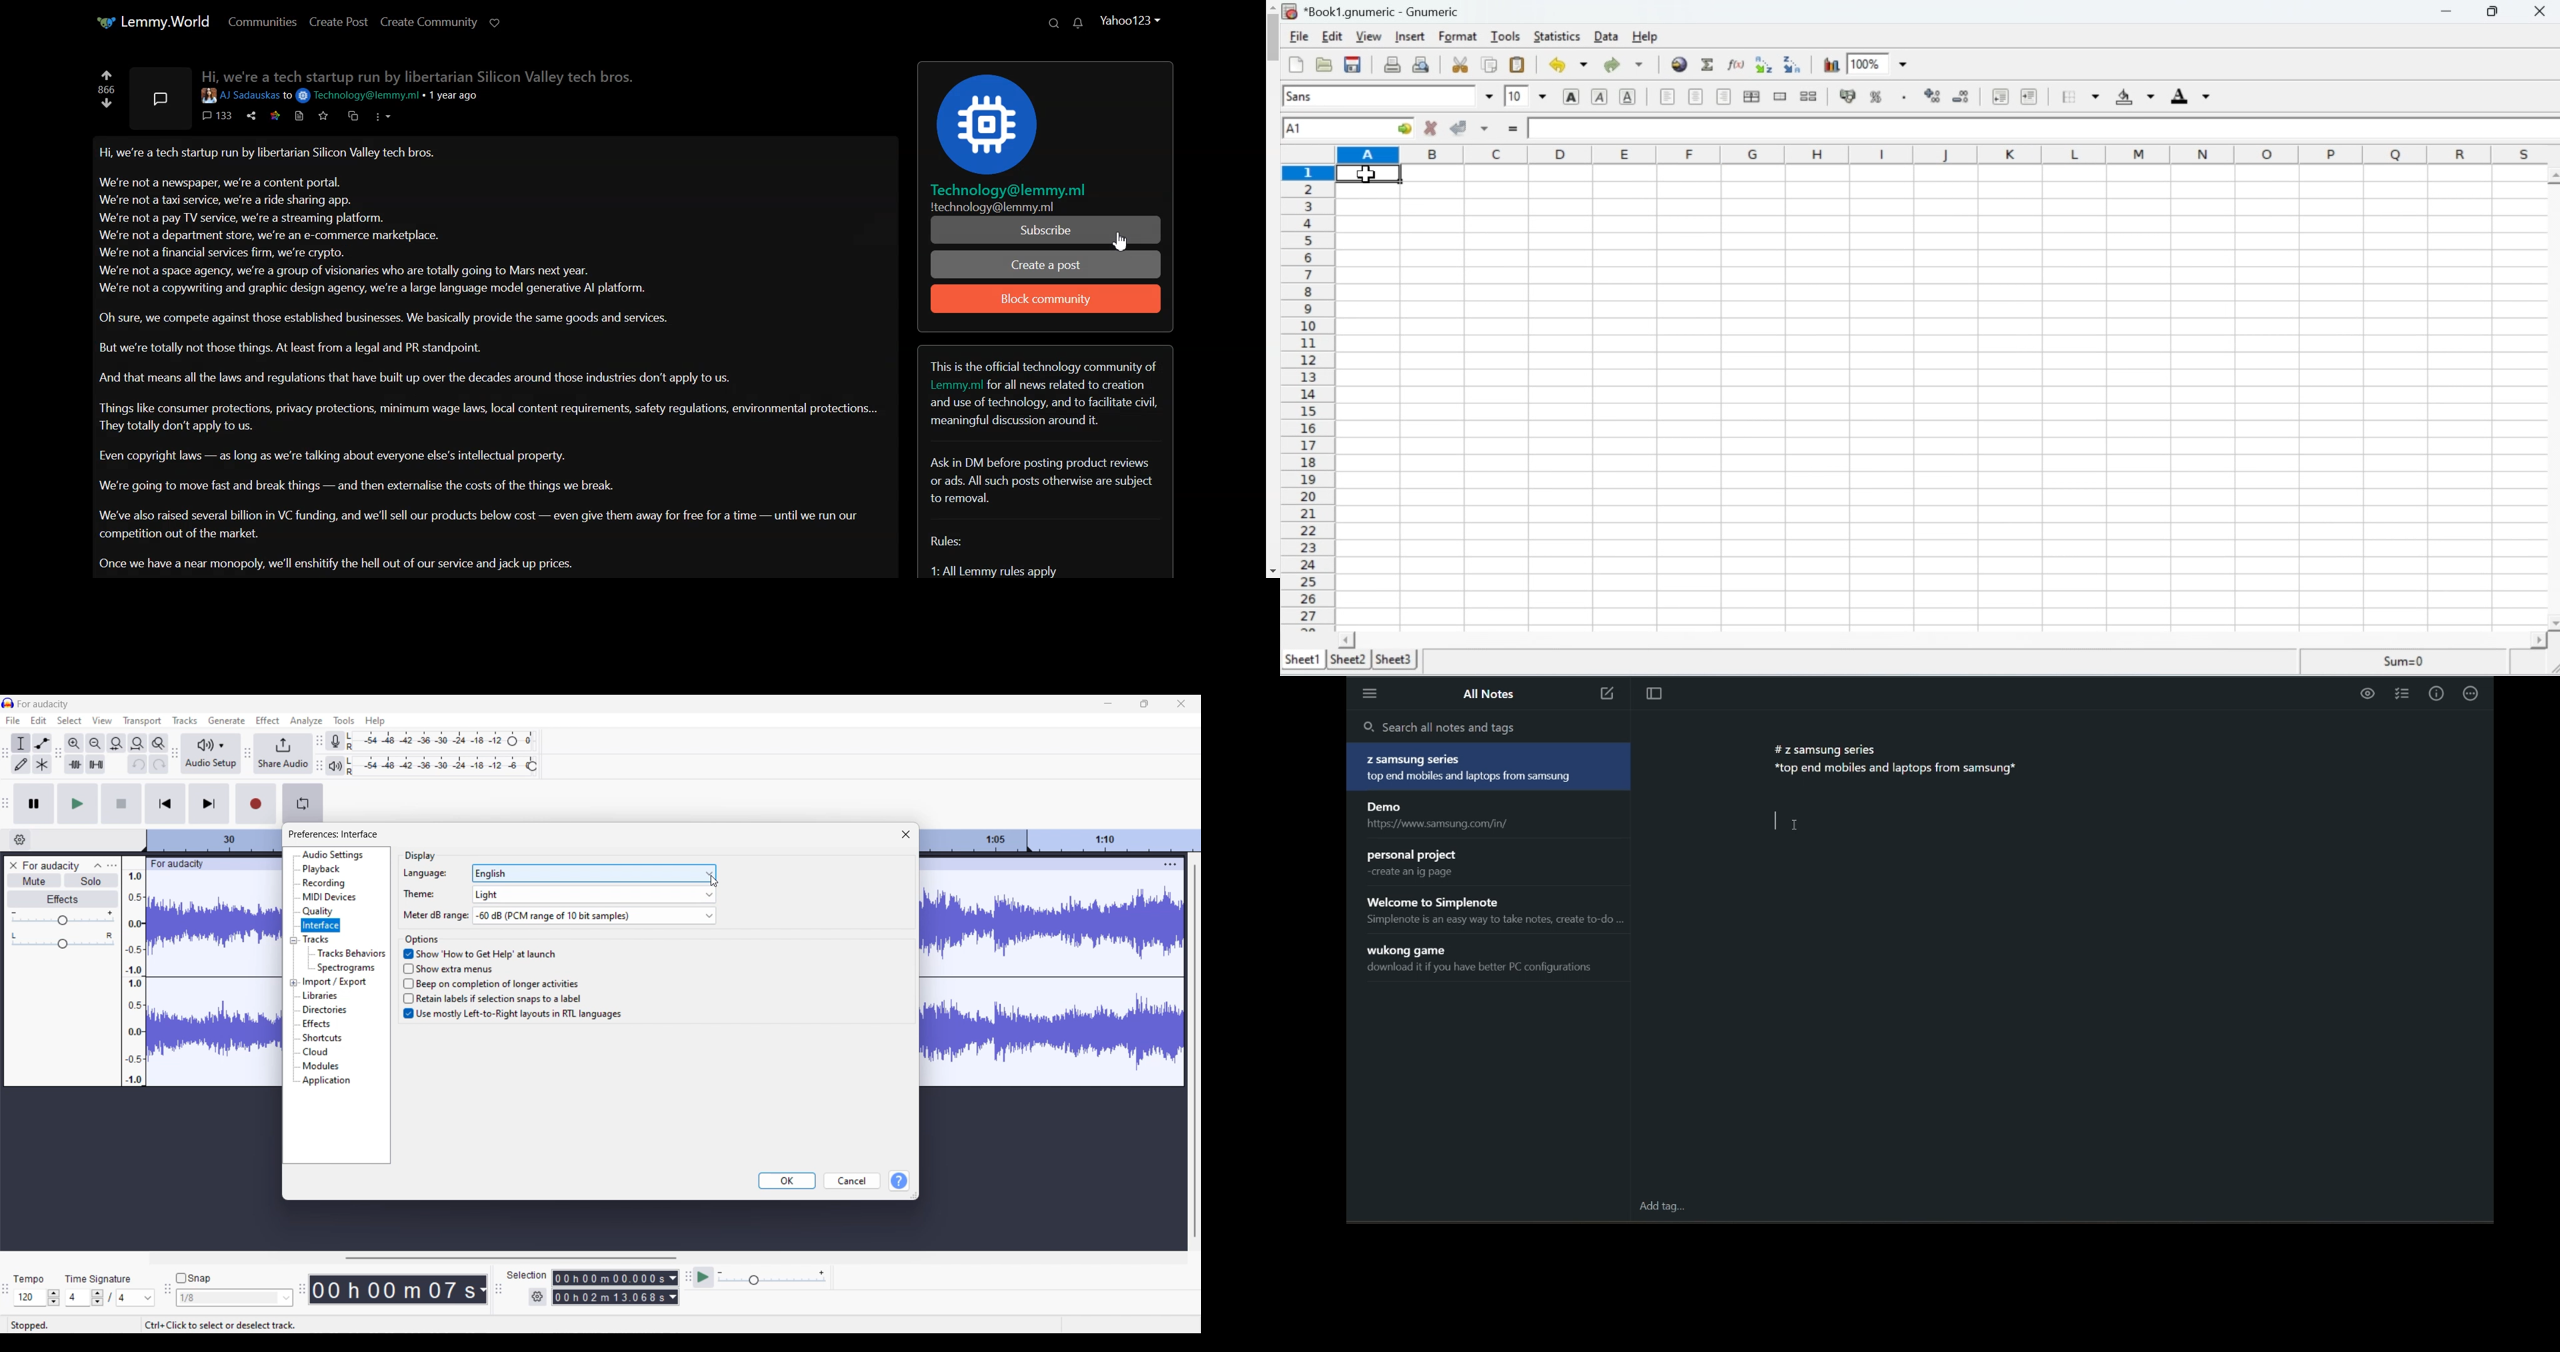 This screenshot has height=1372, width=2576. Describe the element at coordinates (166, 804) in the screenshot. I see `Skip/Select to start` at that location.